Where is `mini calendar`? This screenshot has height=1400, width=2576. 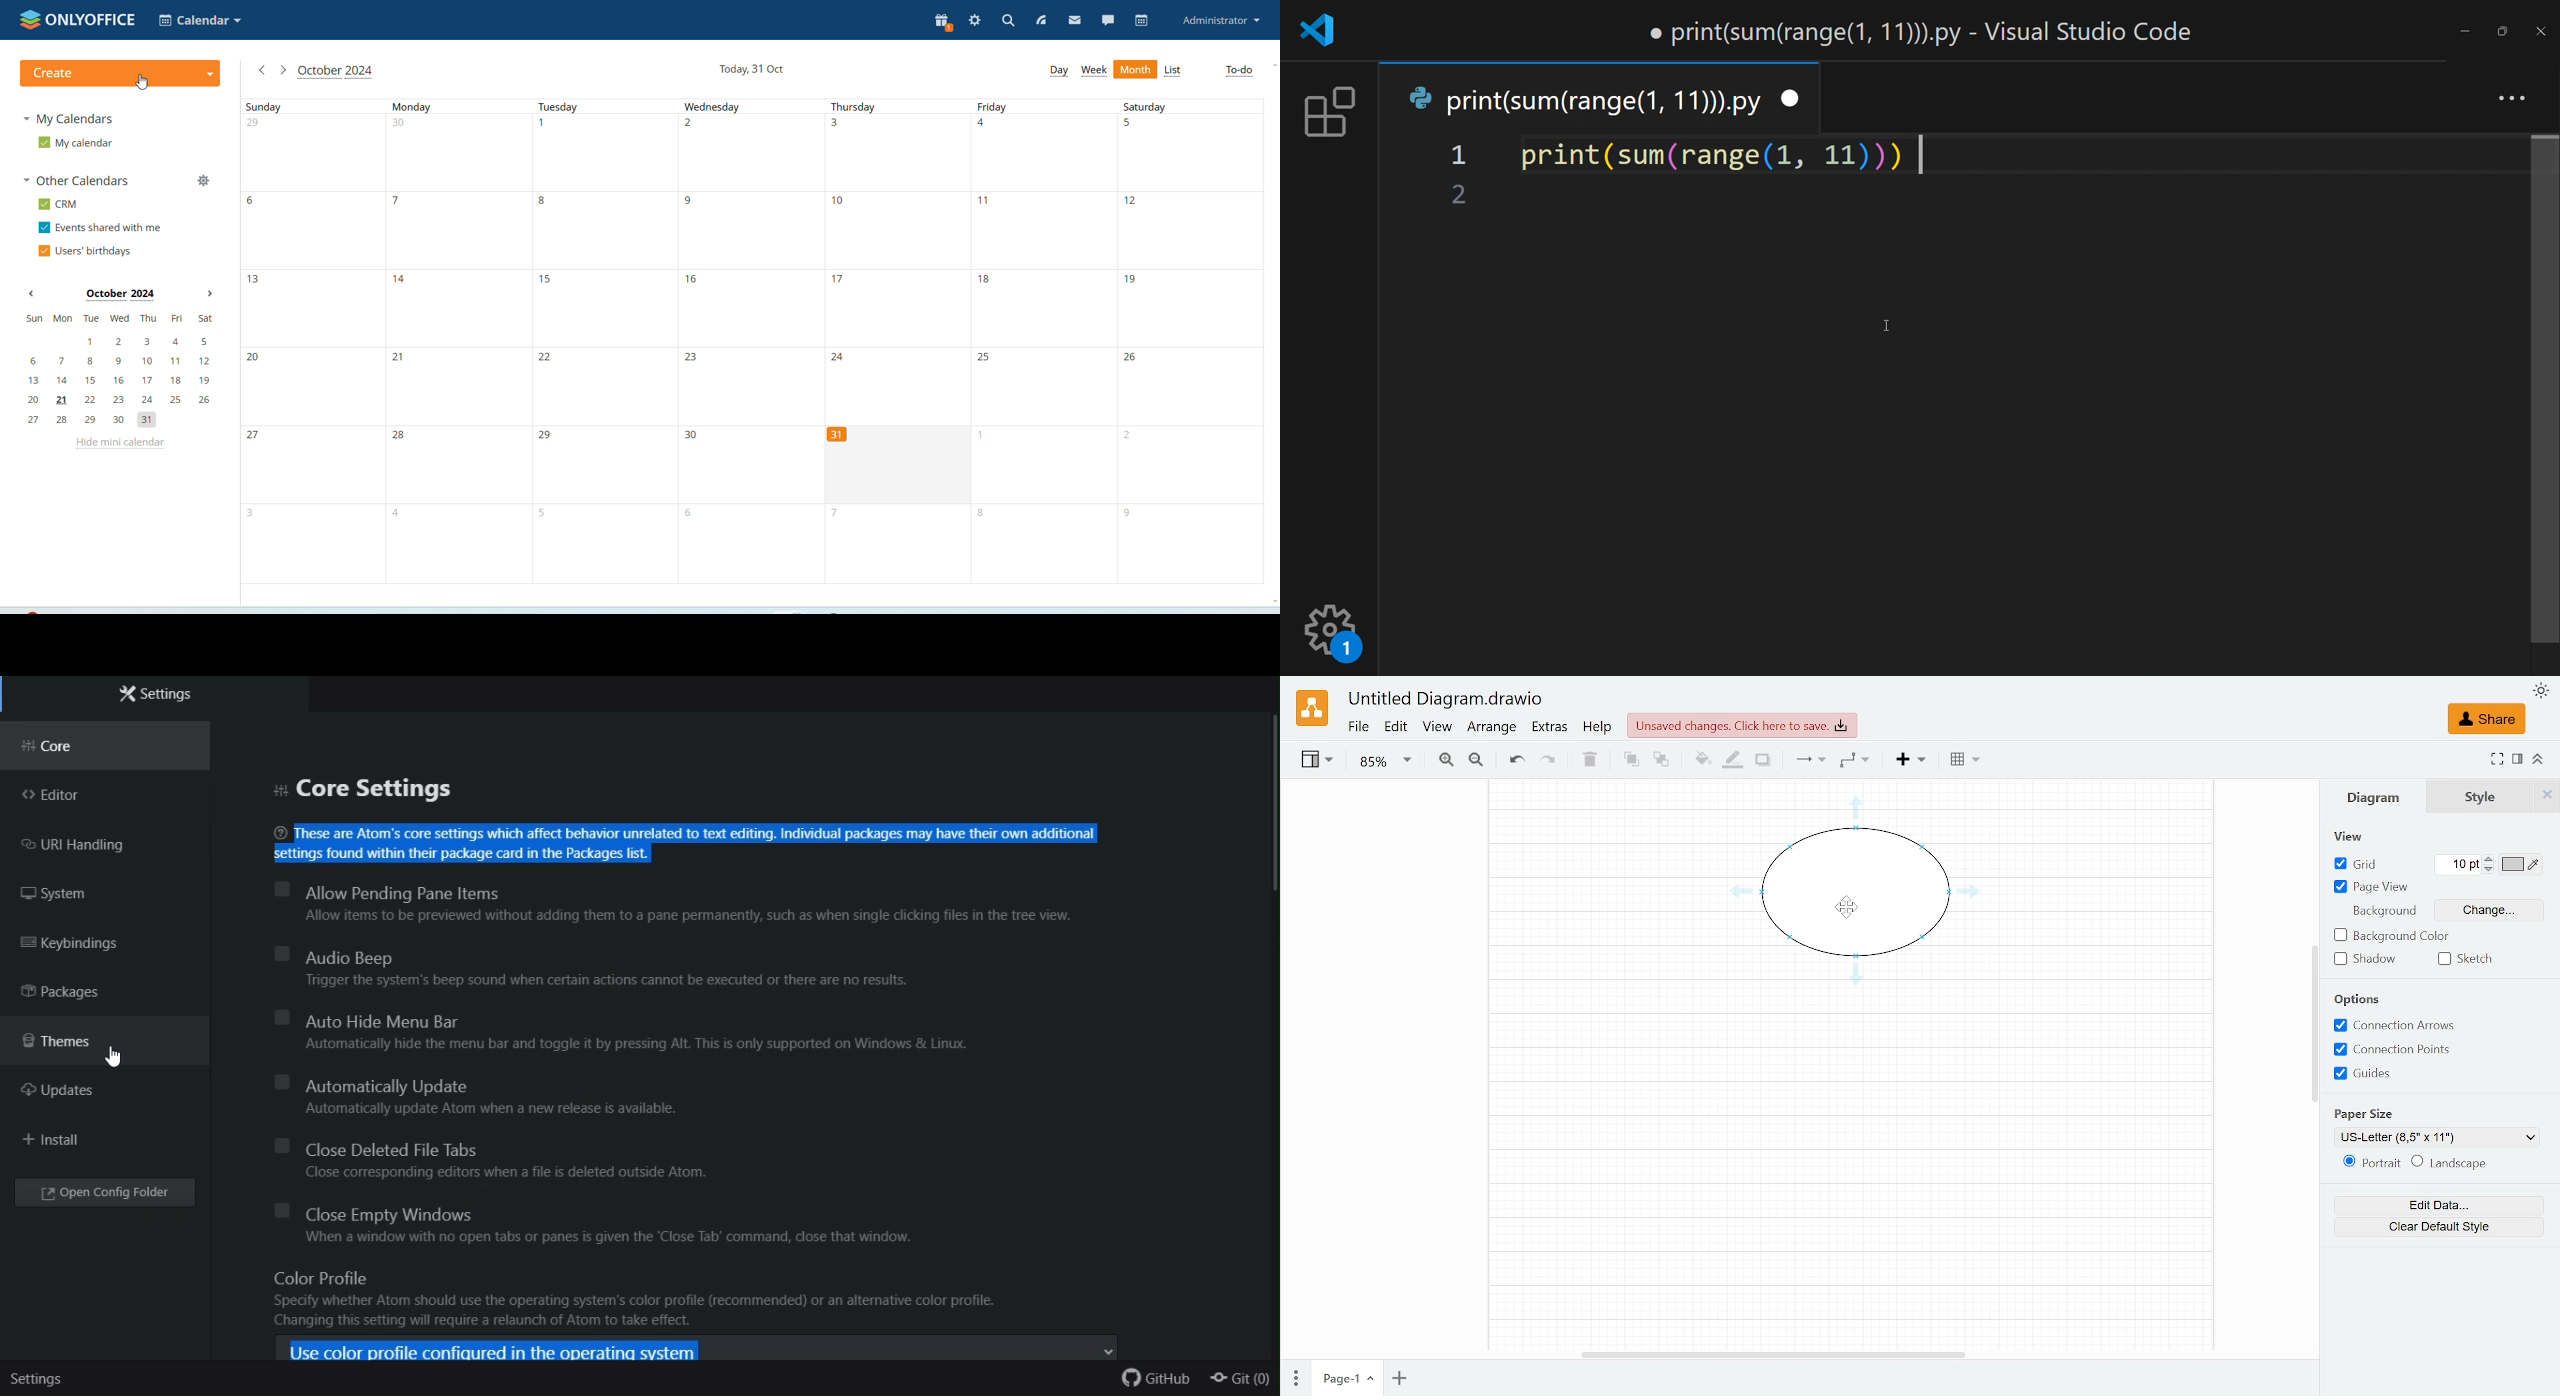 mini calendar is located at coordinates (121, 371).